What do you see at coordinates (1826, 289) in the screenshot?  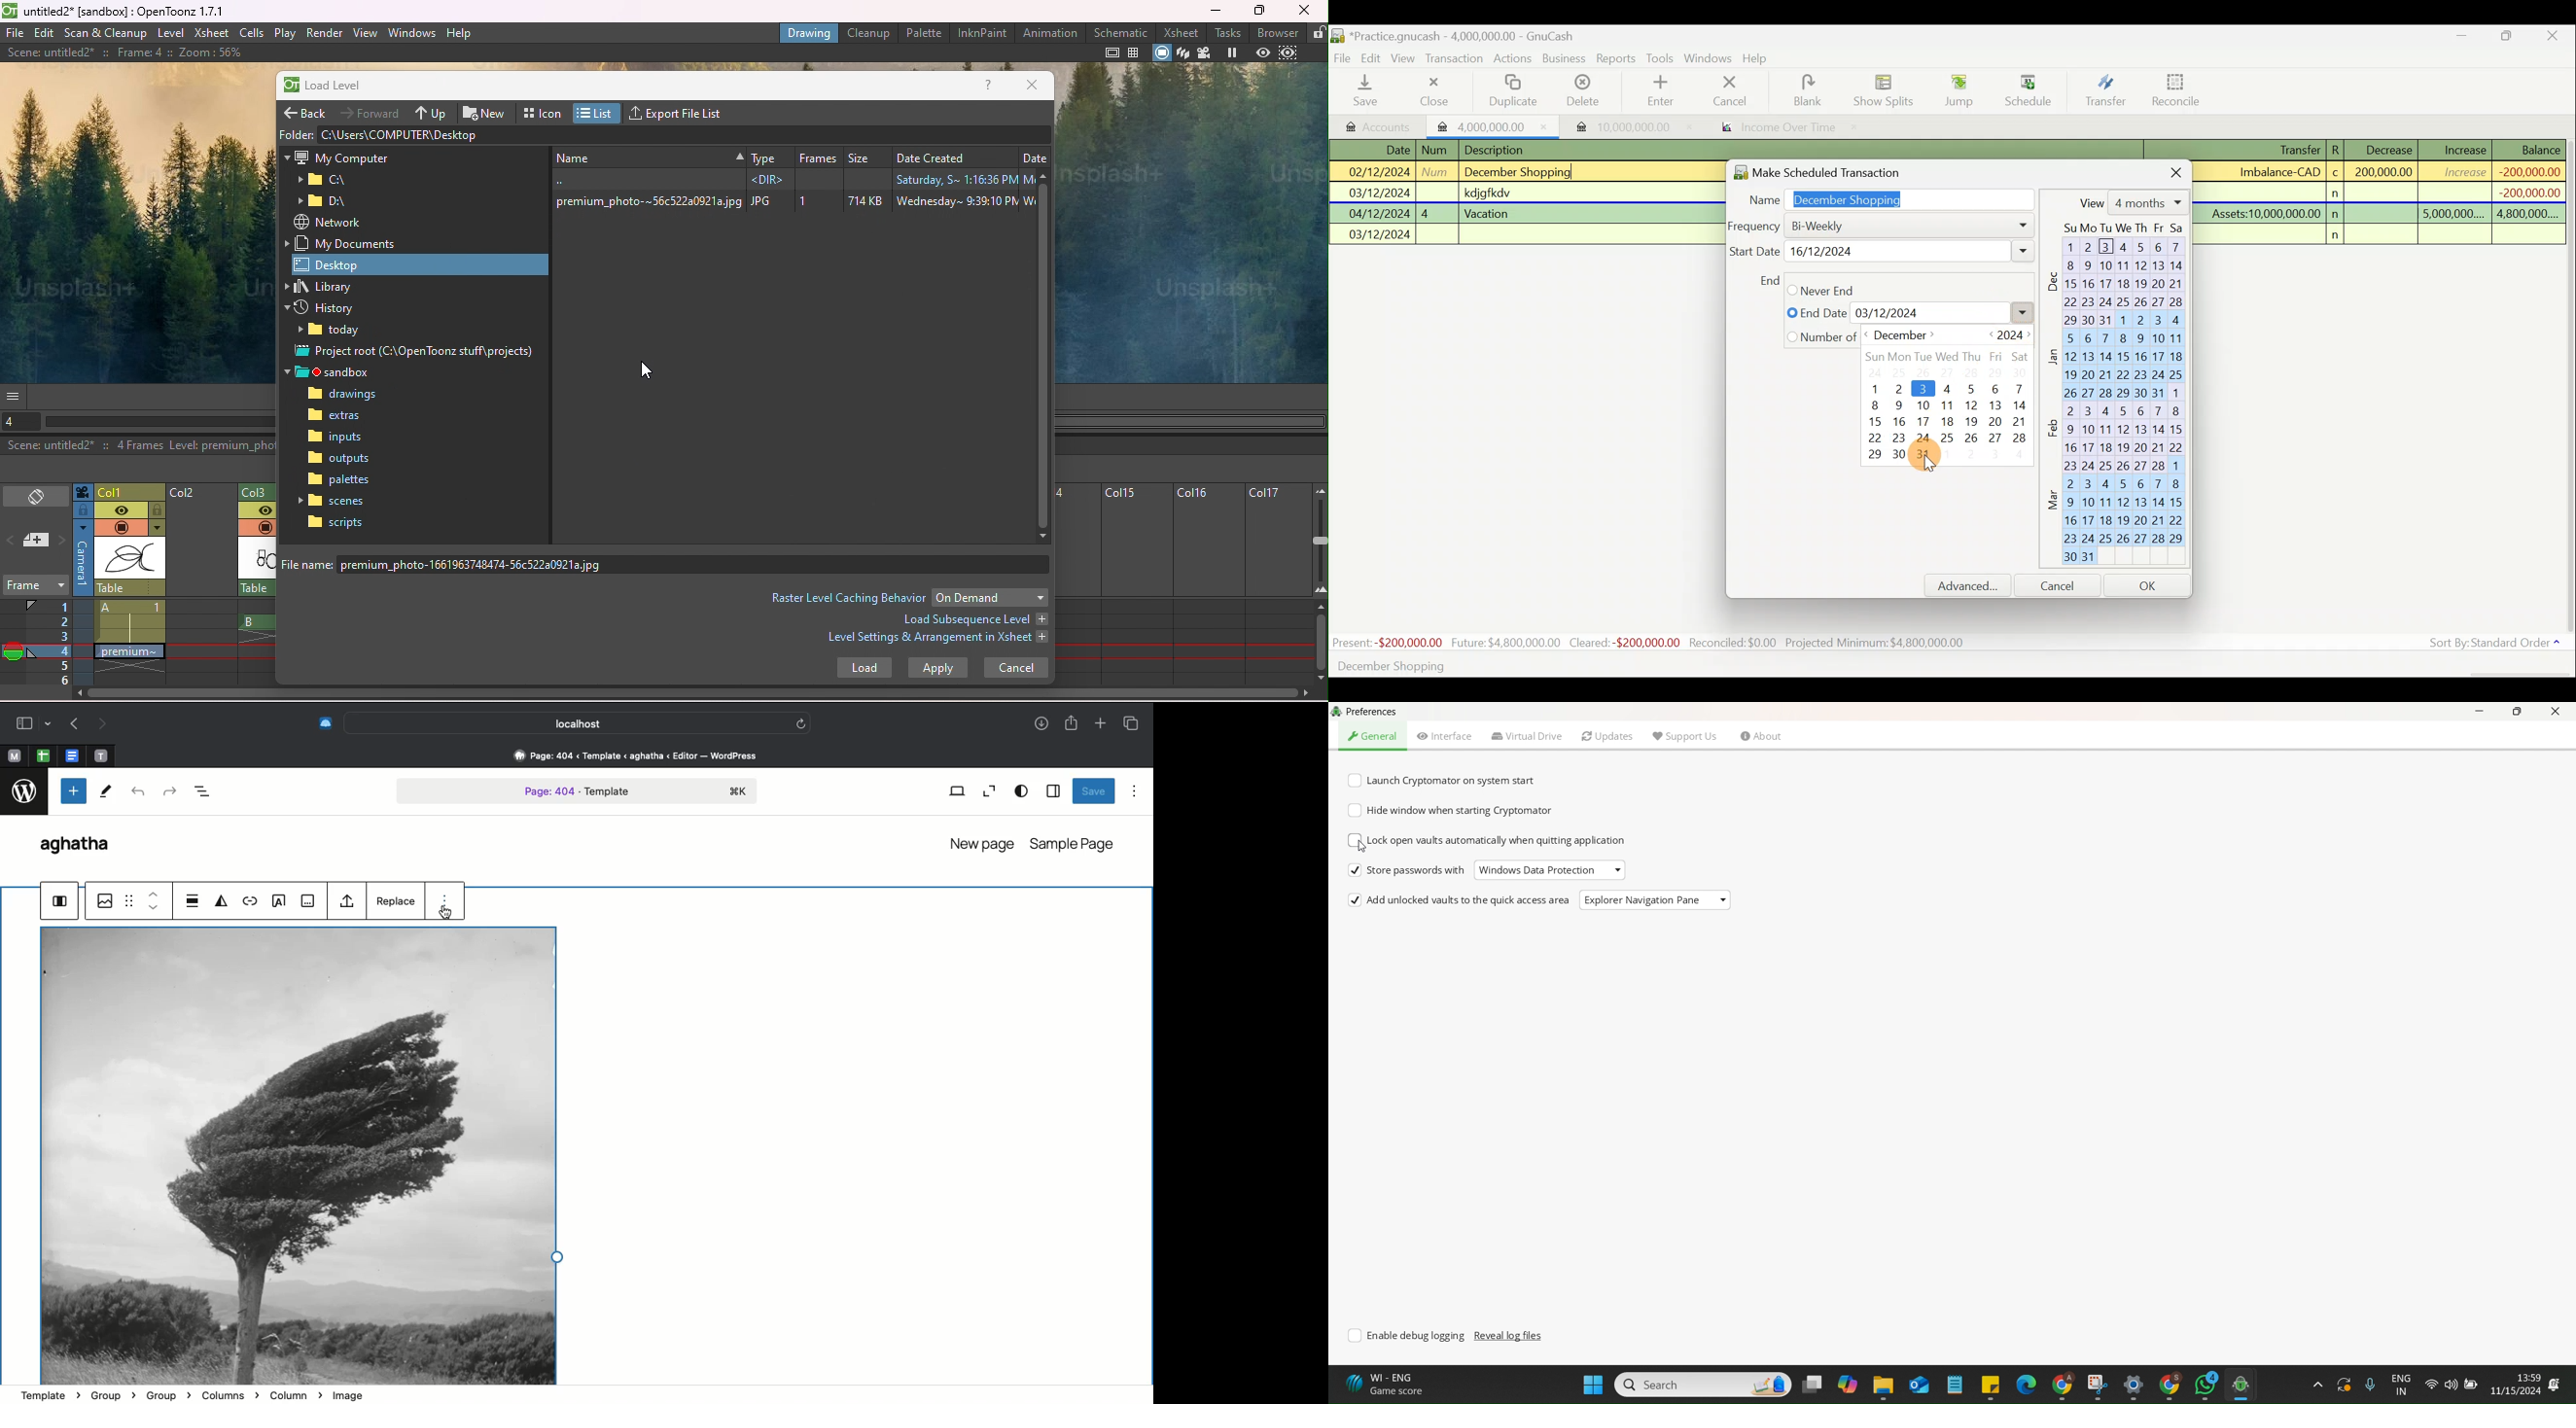 I see `Monthly` at bounding box center [1826, 289].